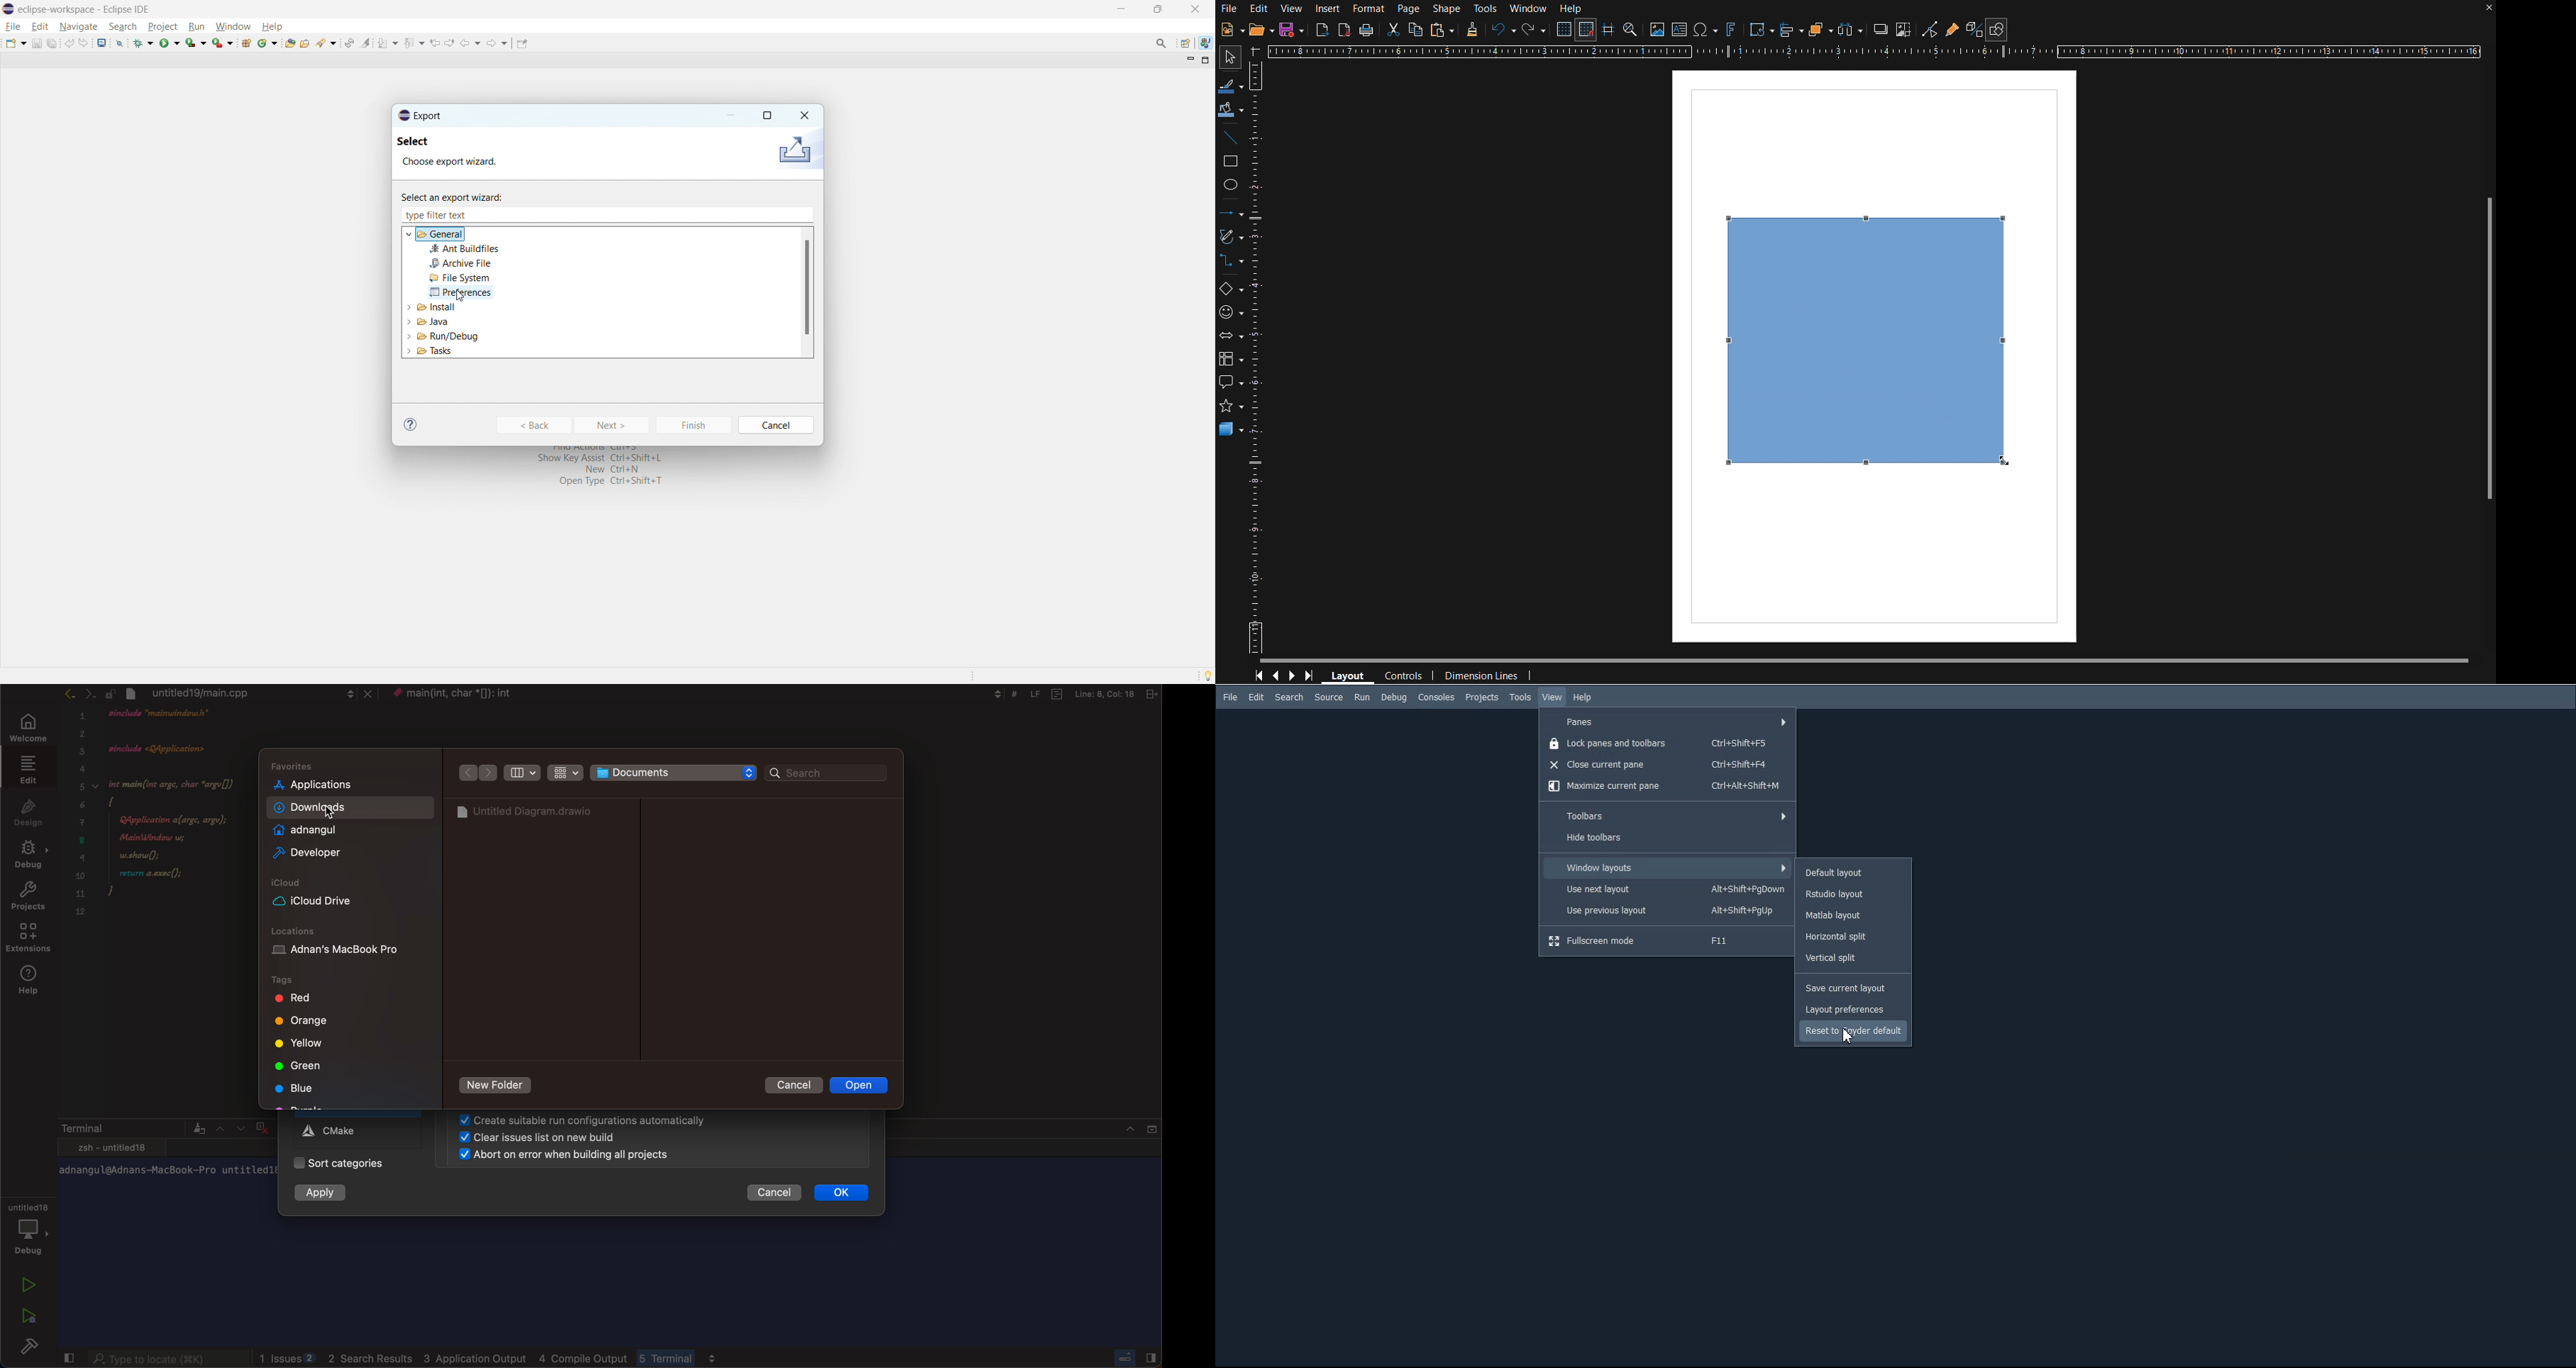  I want to click on Projects, so click(1482, 697).